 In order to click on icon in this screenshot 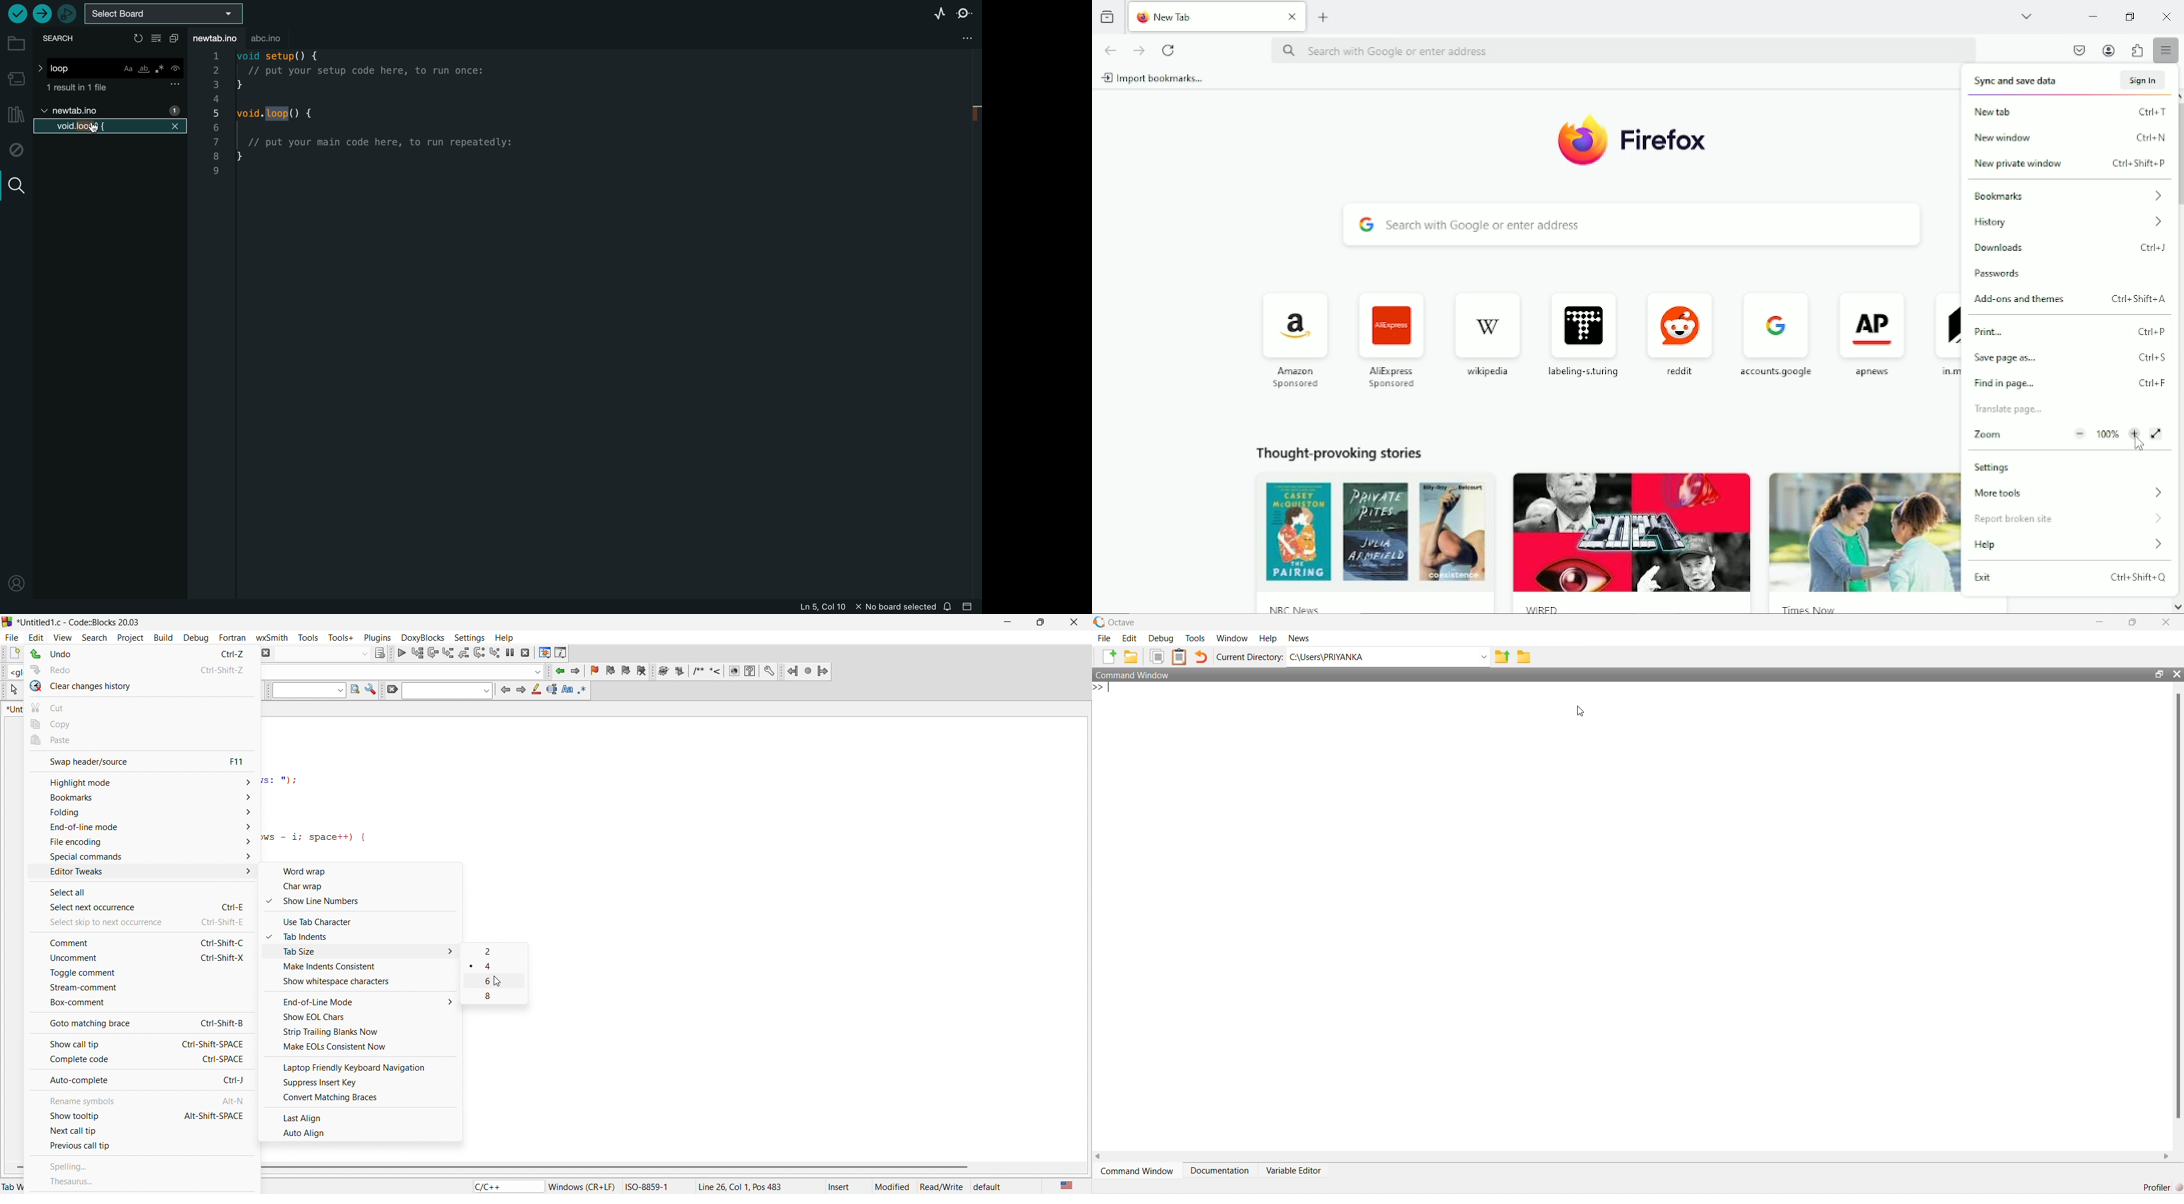, I will do `click(371, 692)`.